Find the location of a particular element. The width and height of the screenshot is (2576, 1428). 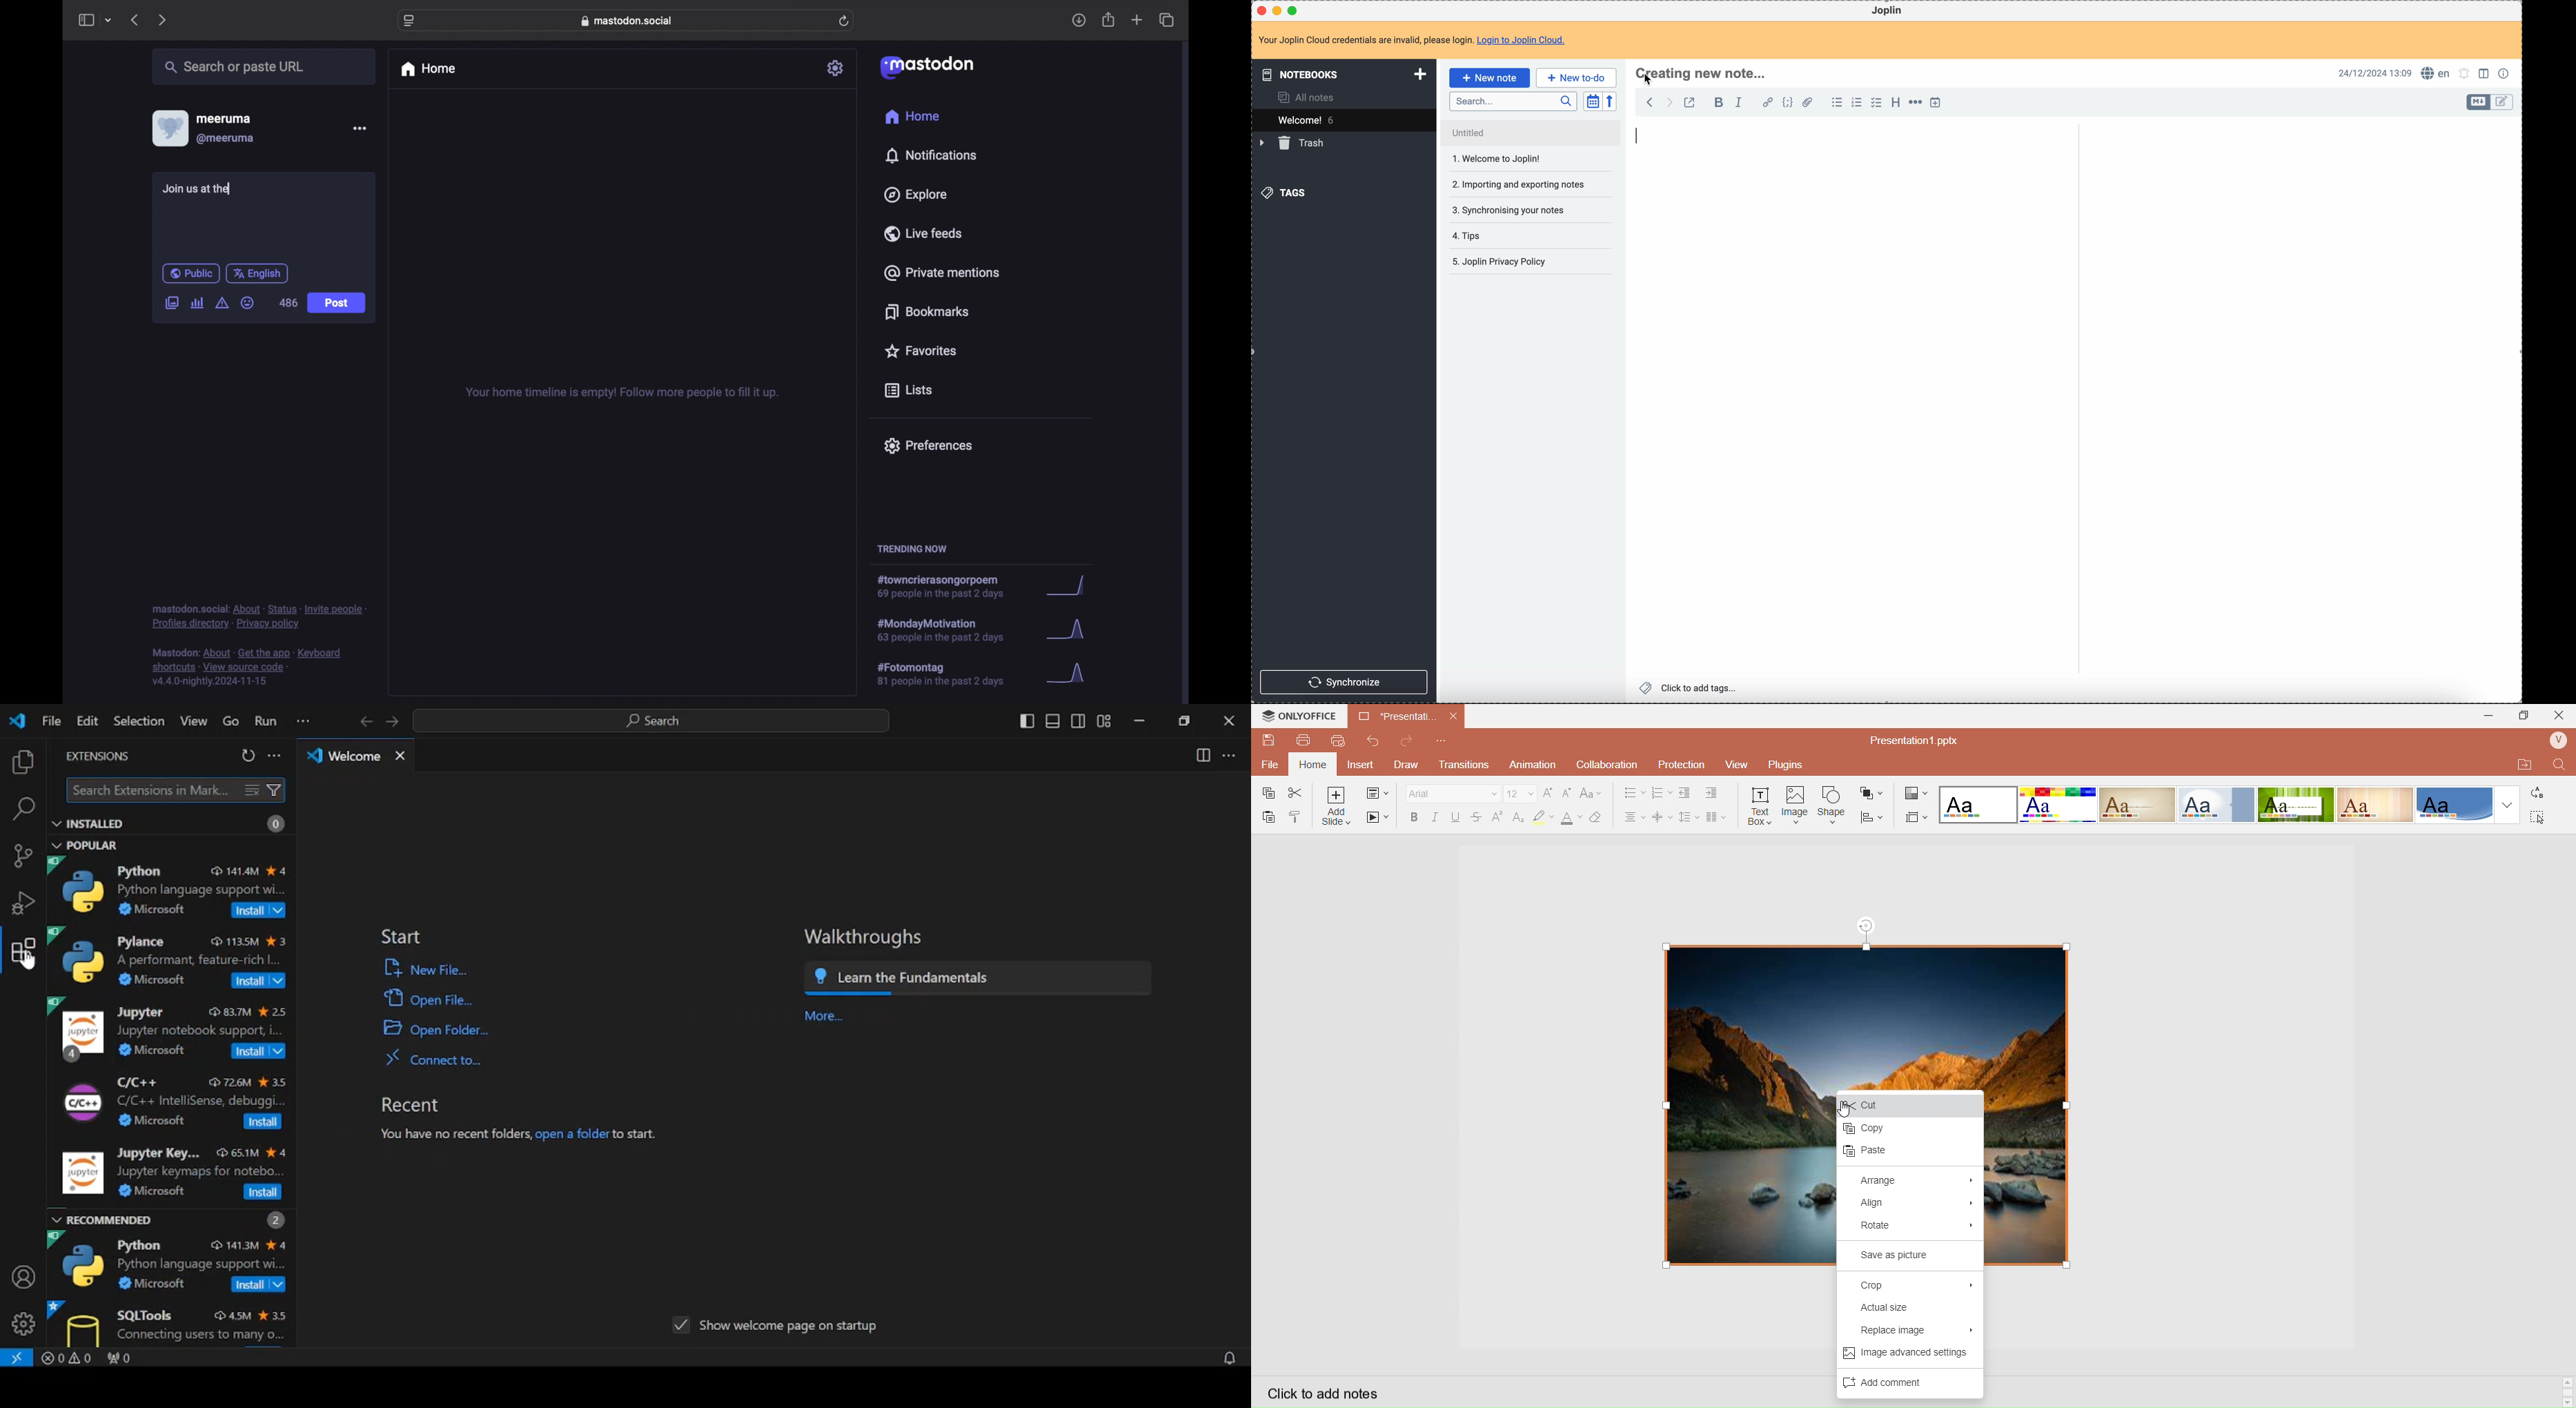

spell checker is located at coordinates (2439, 73).